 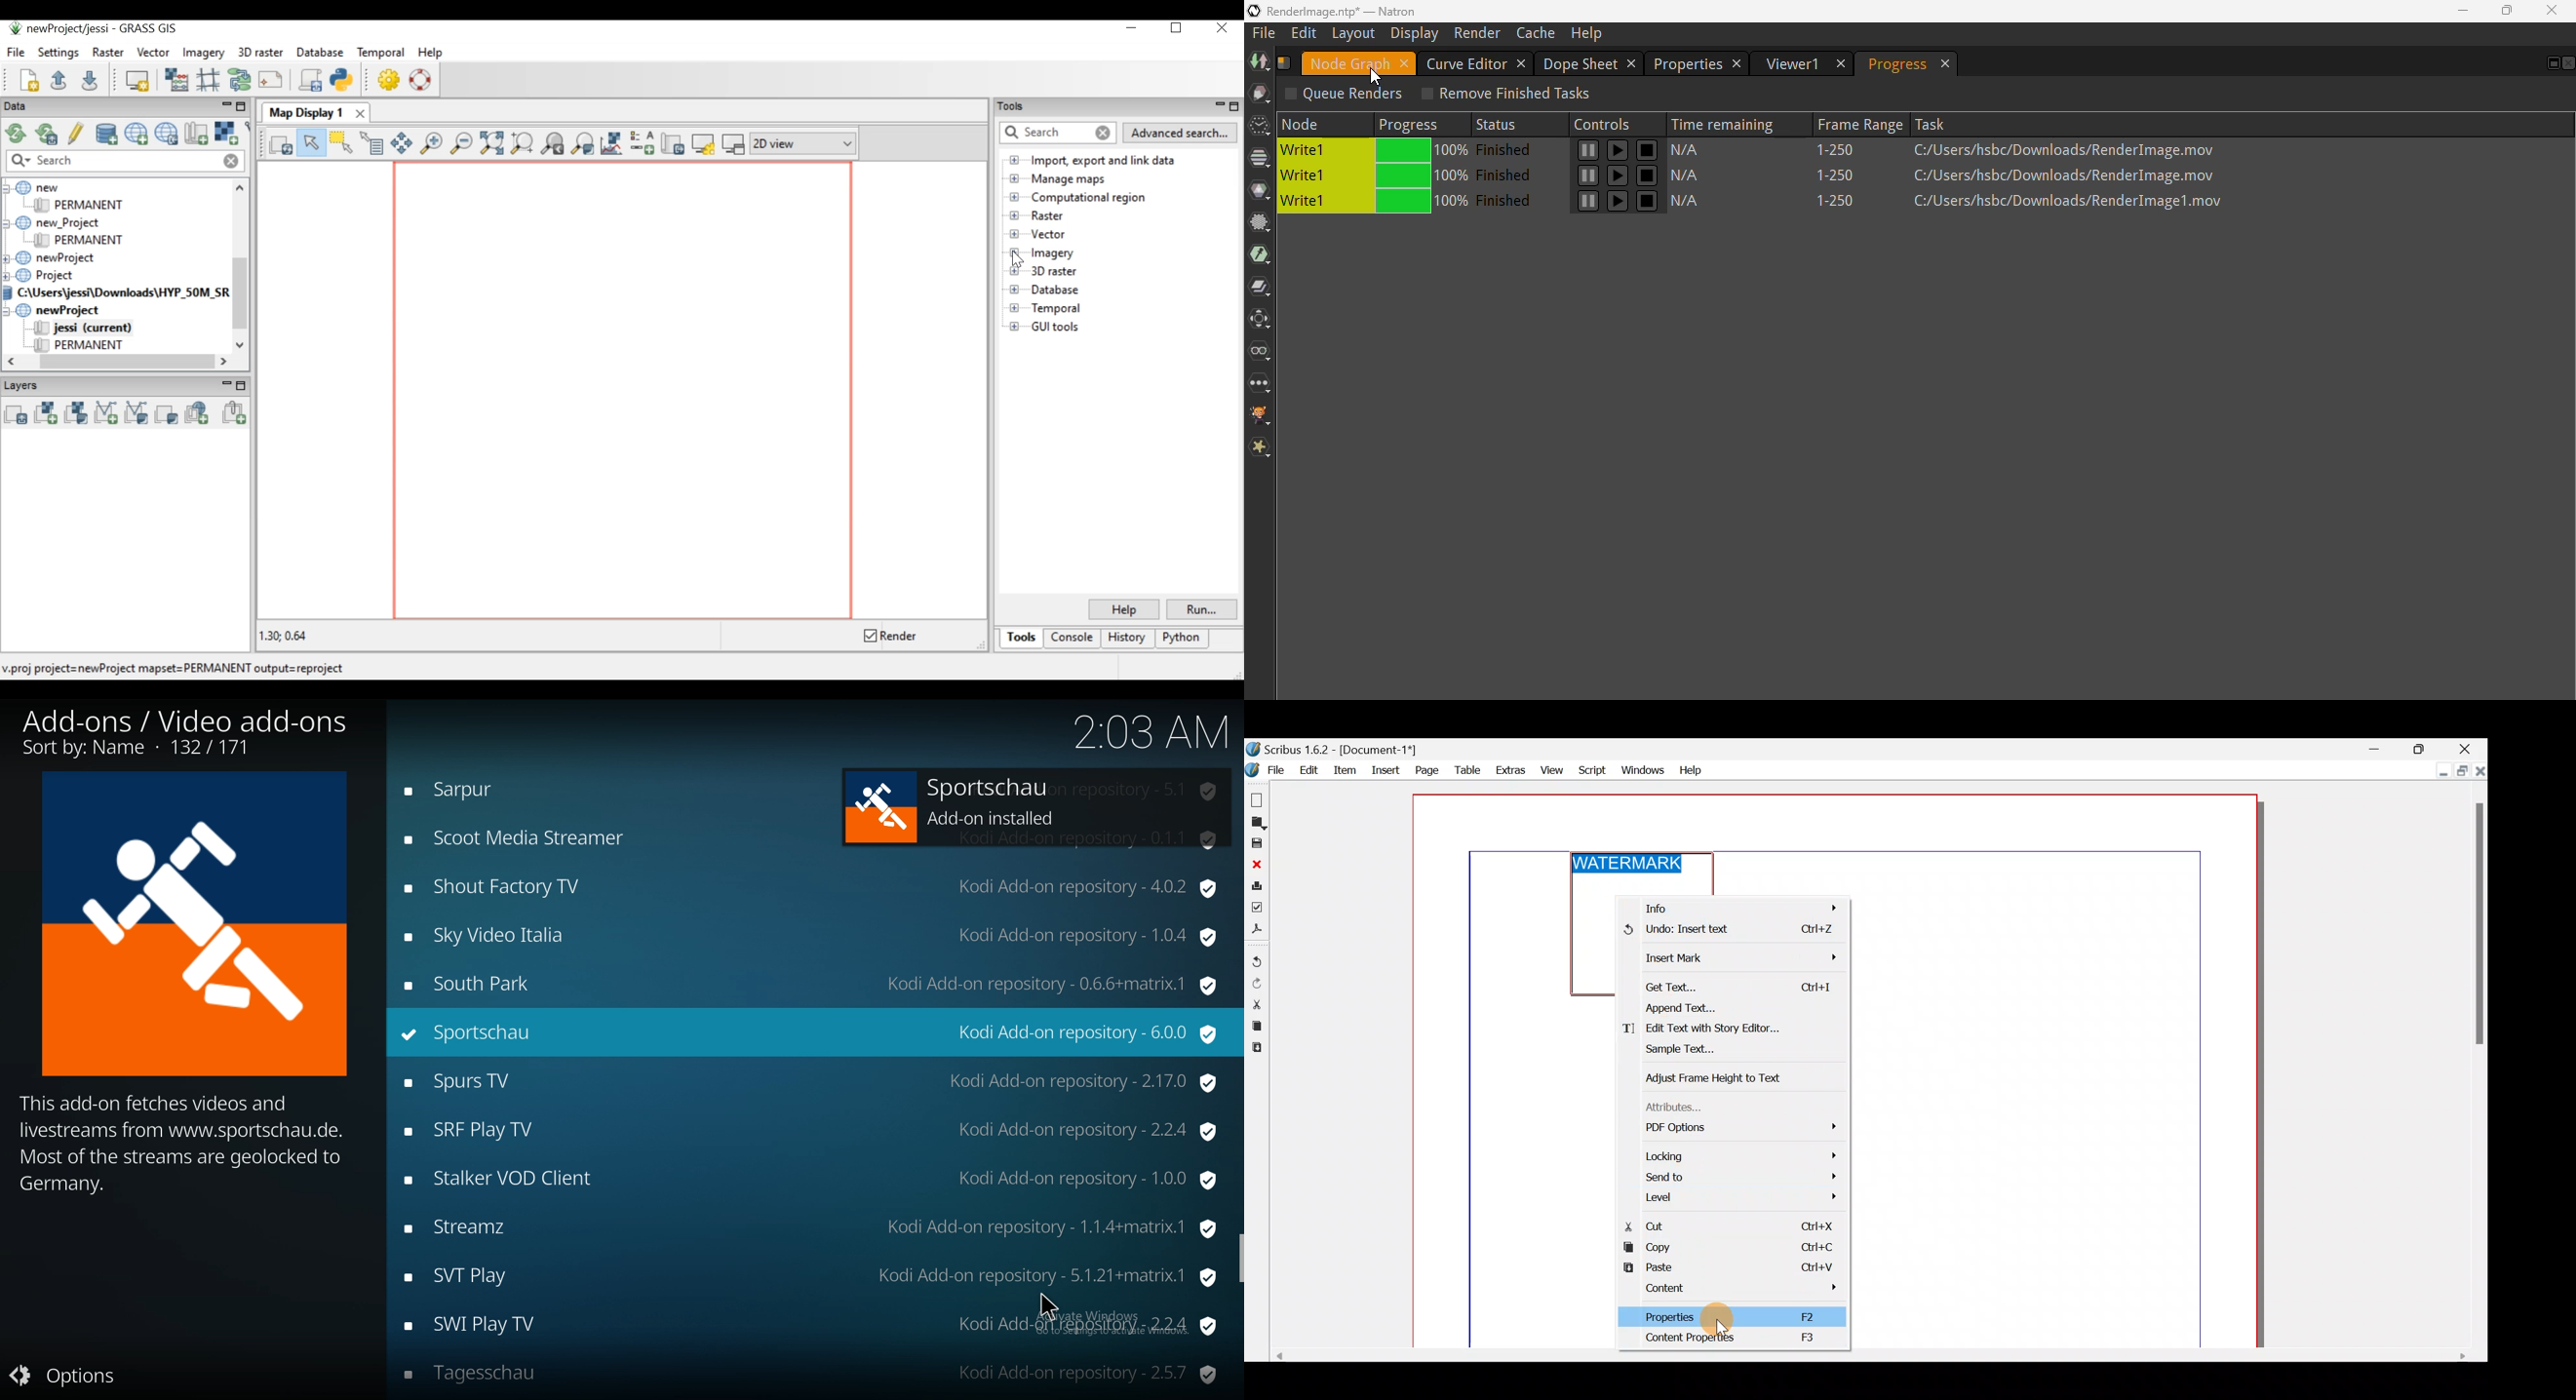 I want to click on Content, so click(x=1730, y=1290).